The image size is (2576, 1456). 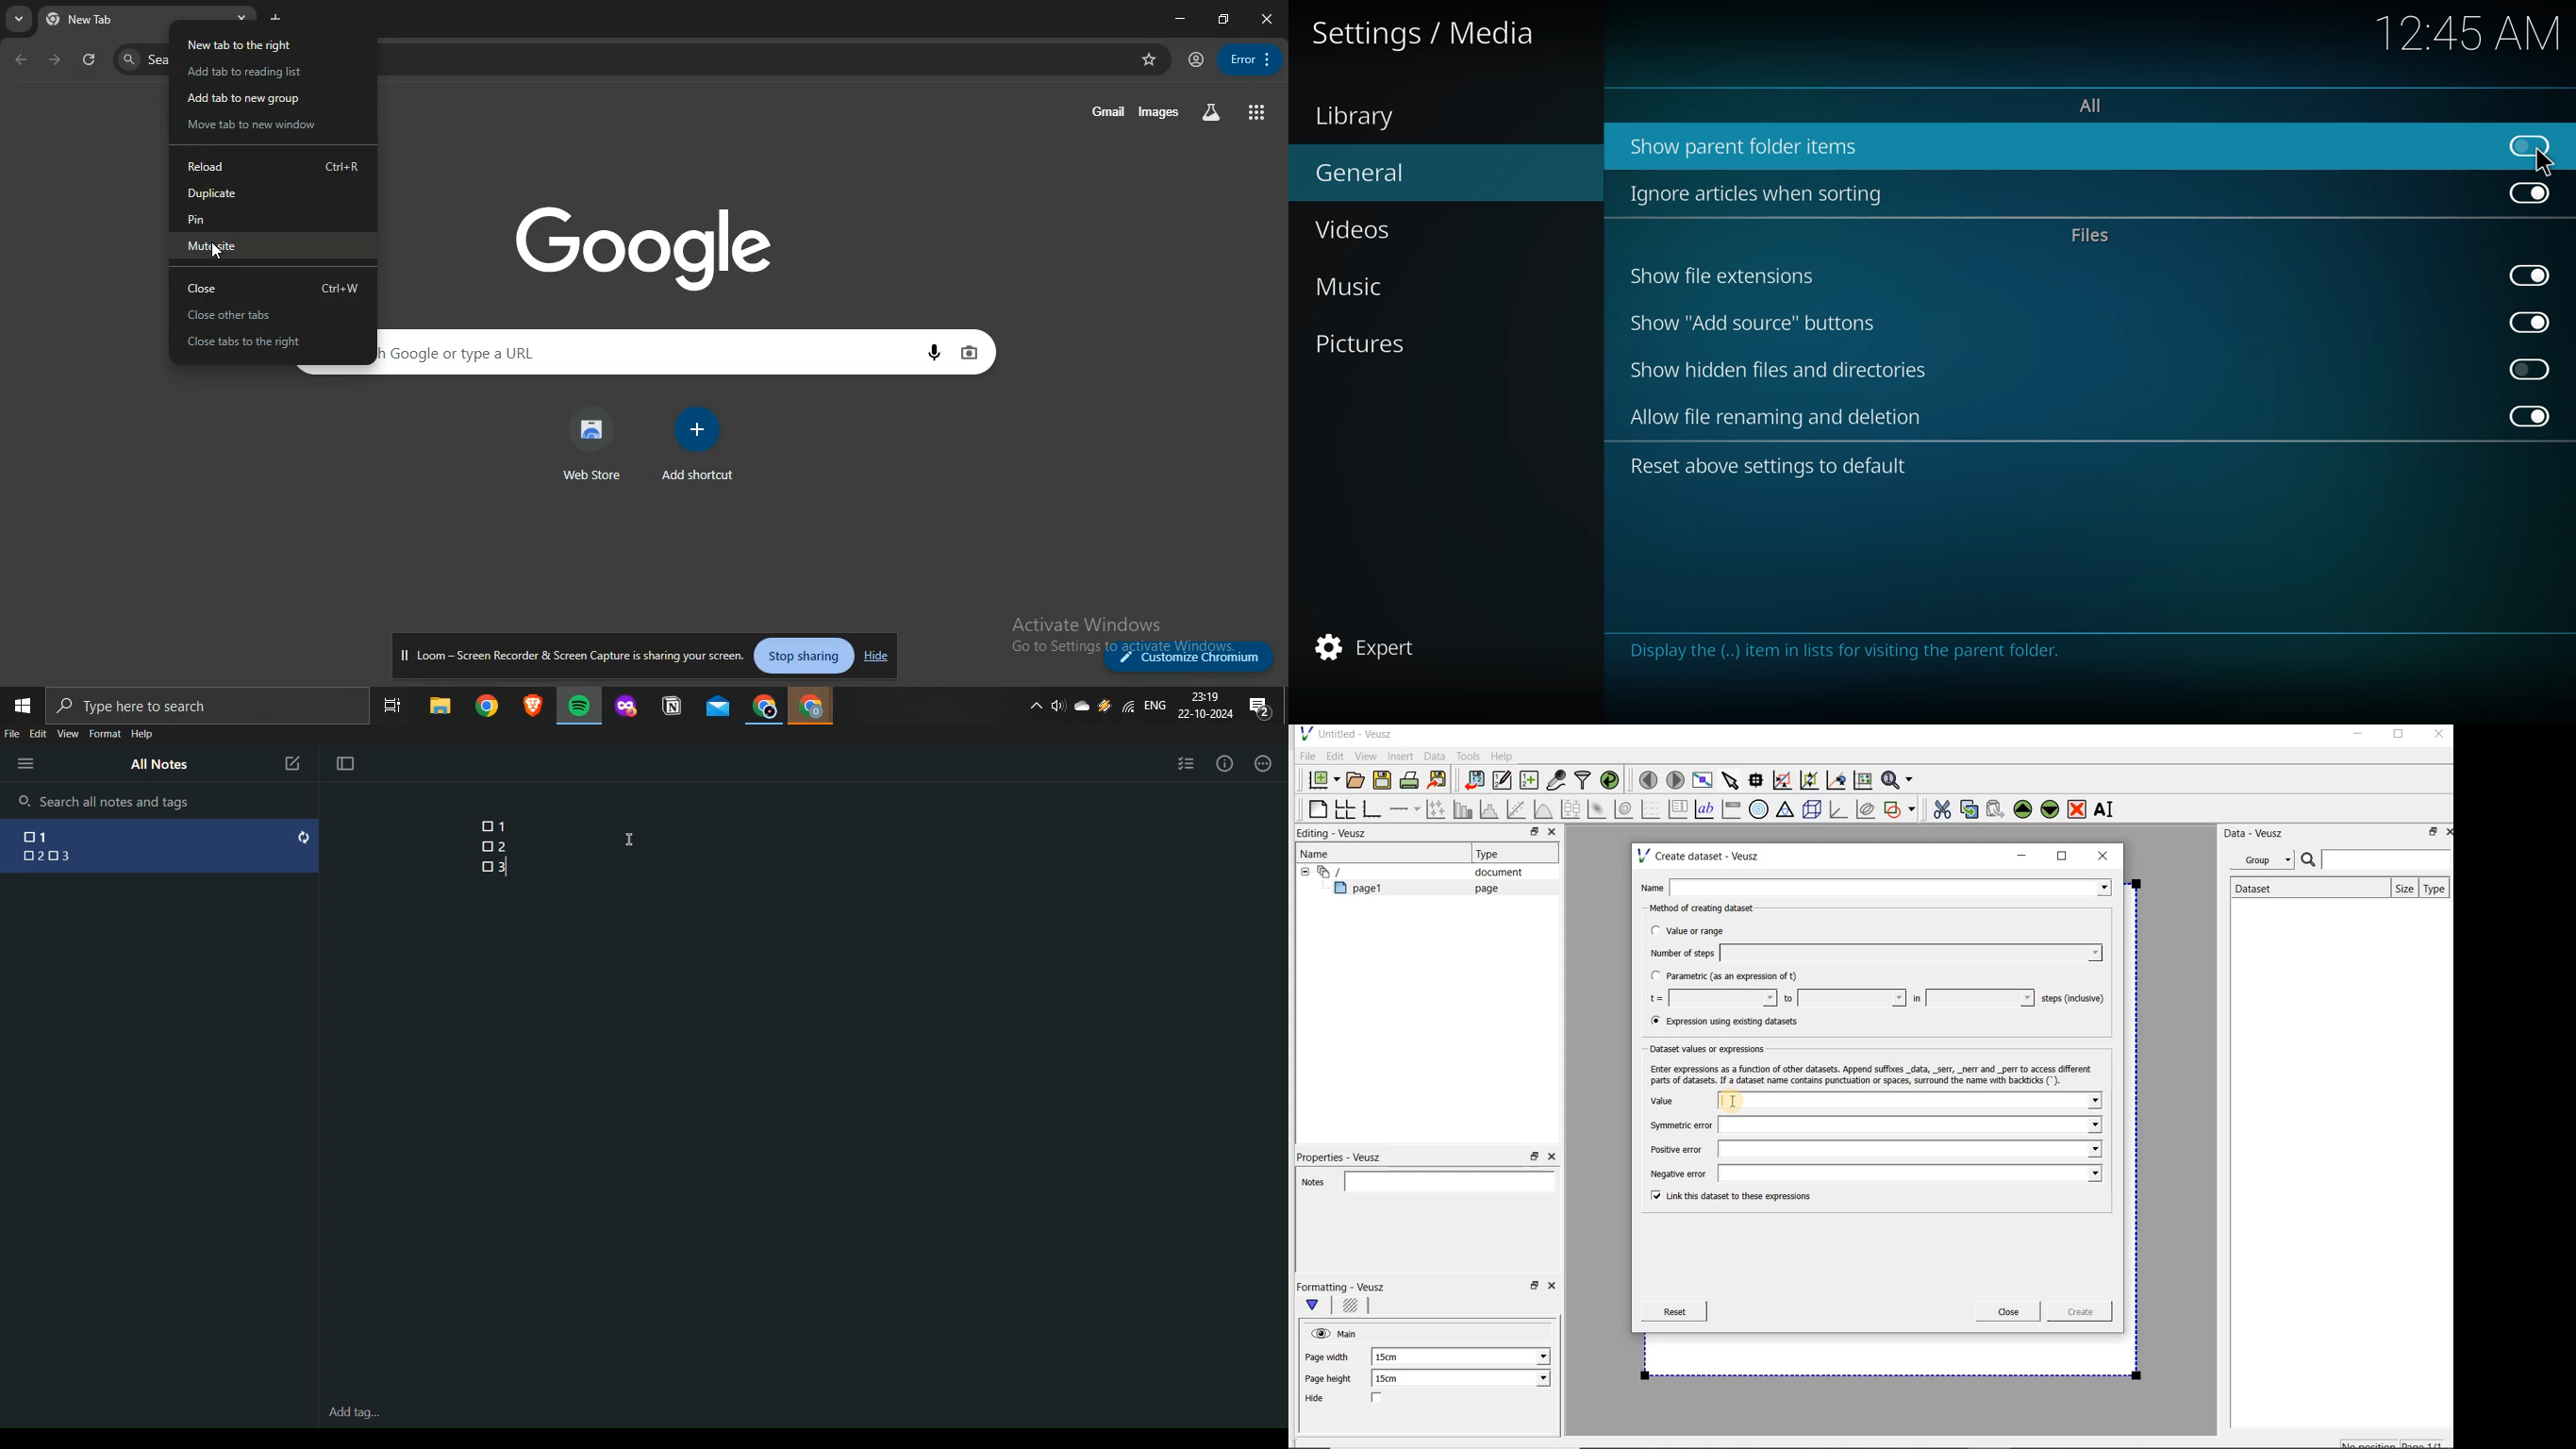 I want to click on Paste widget from the clipboard, so click(x=1998, y=809).